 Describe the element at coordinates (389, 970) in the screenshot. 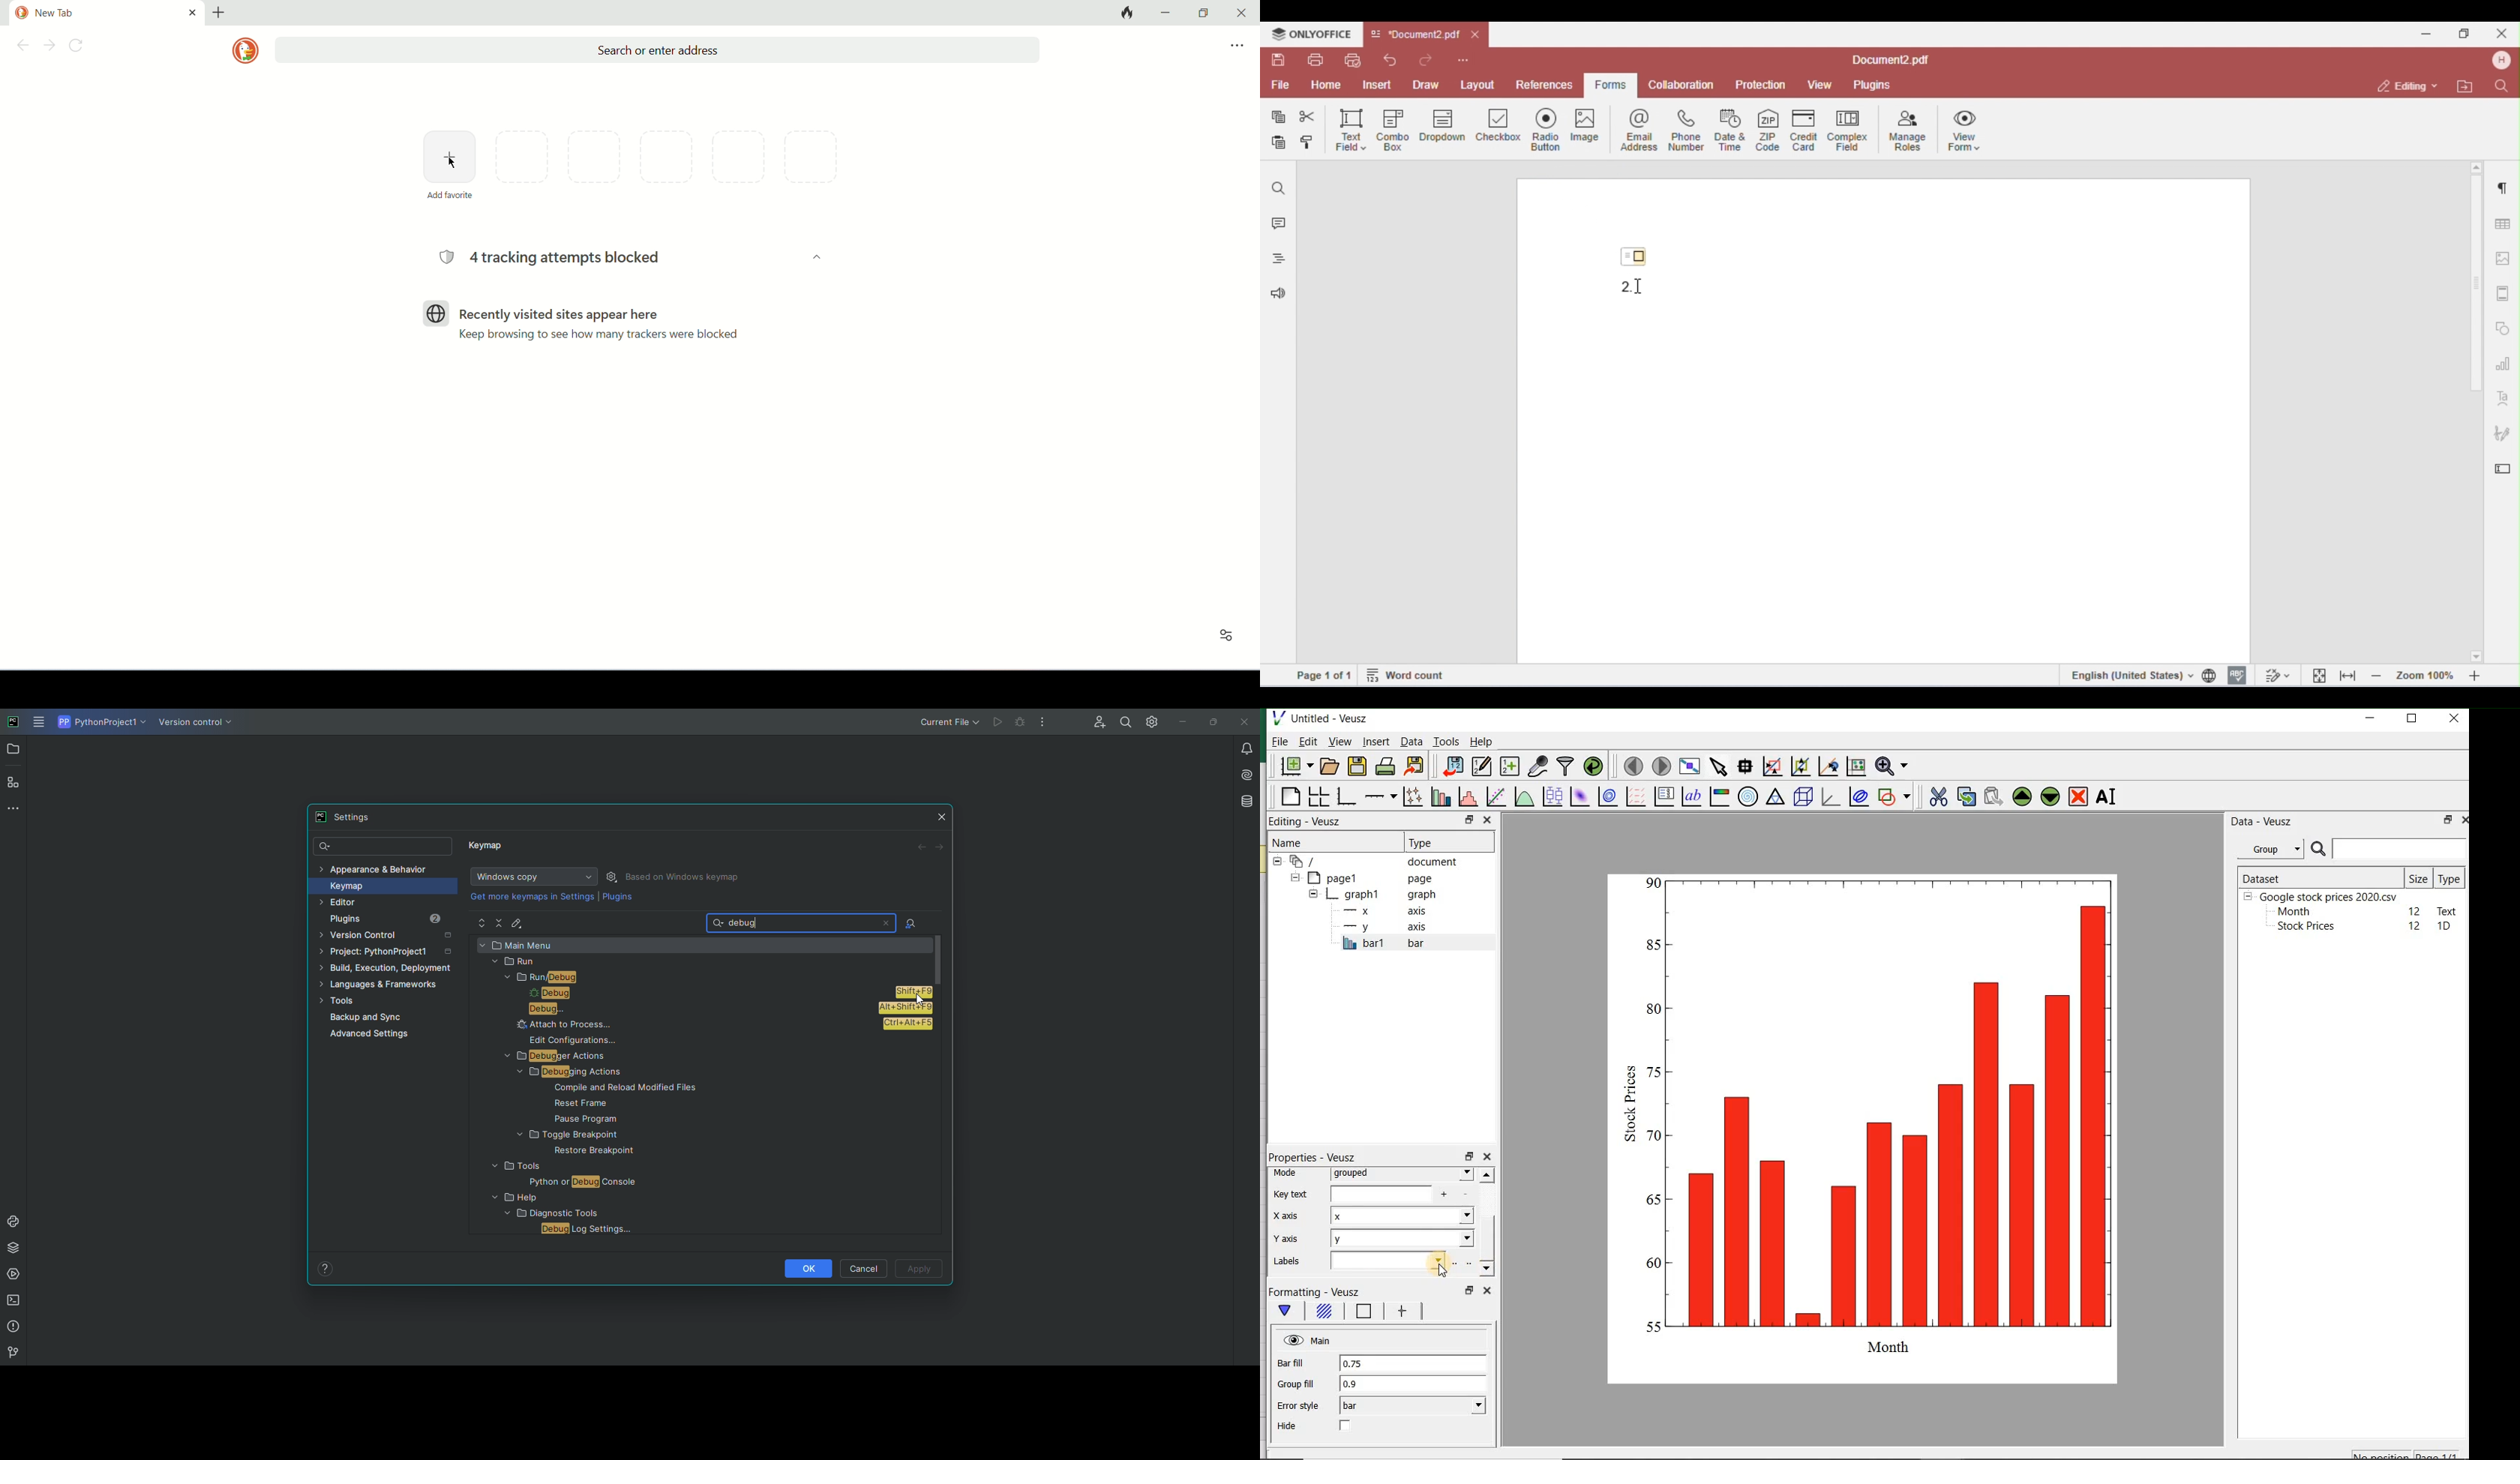

I see `Build, execution, development` at that location.